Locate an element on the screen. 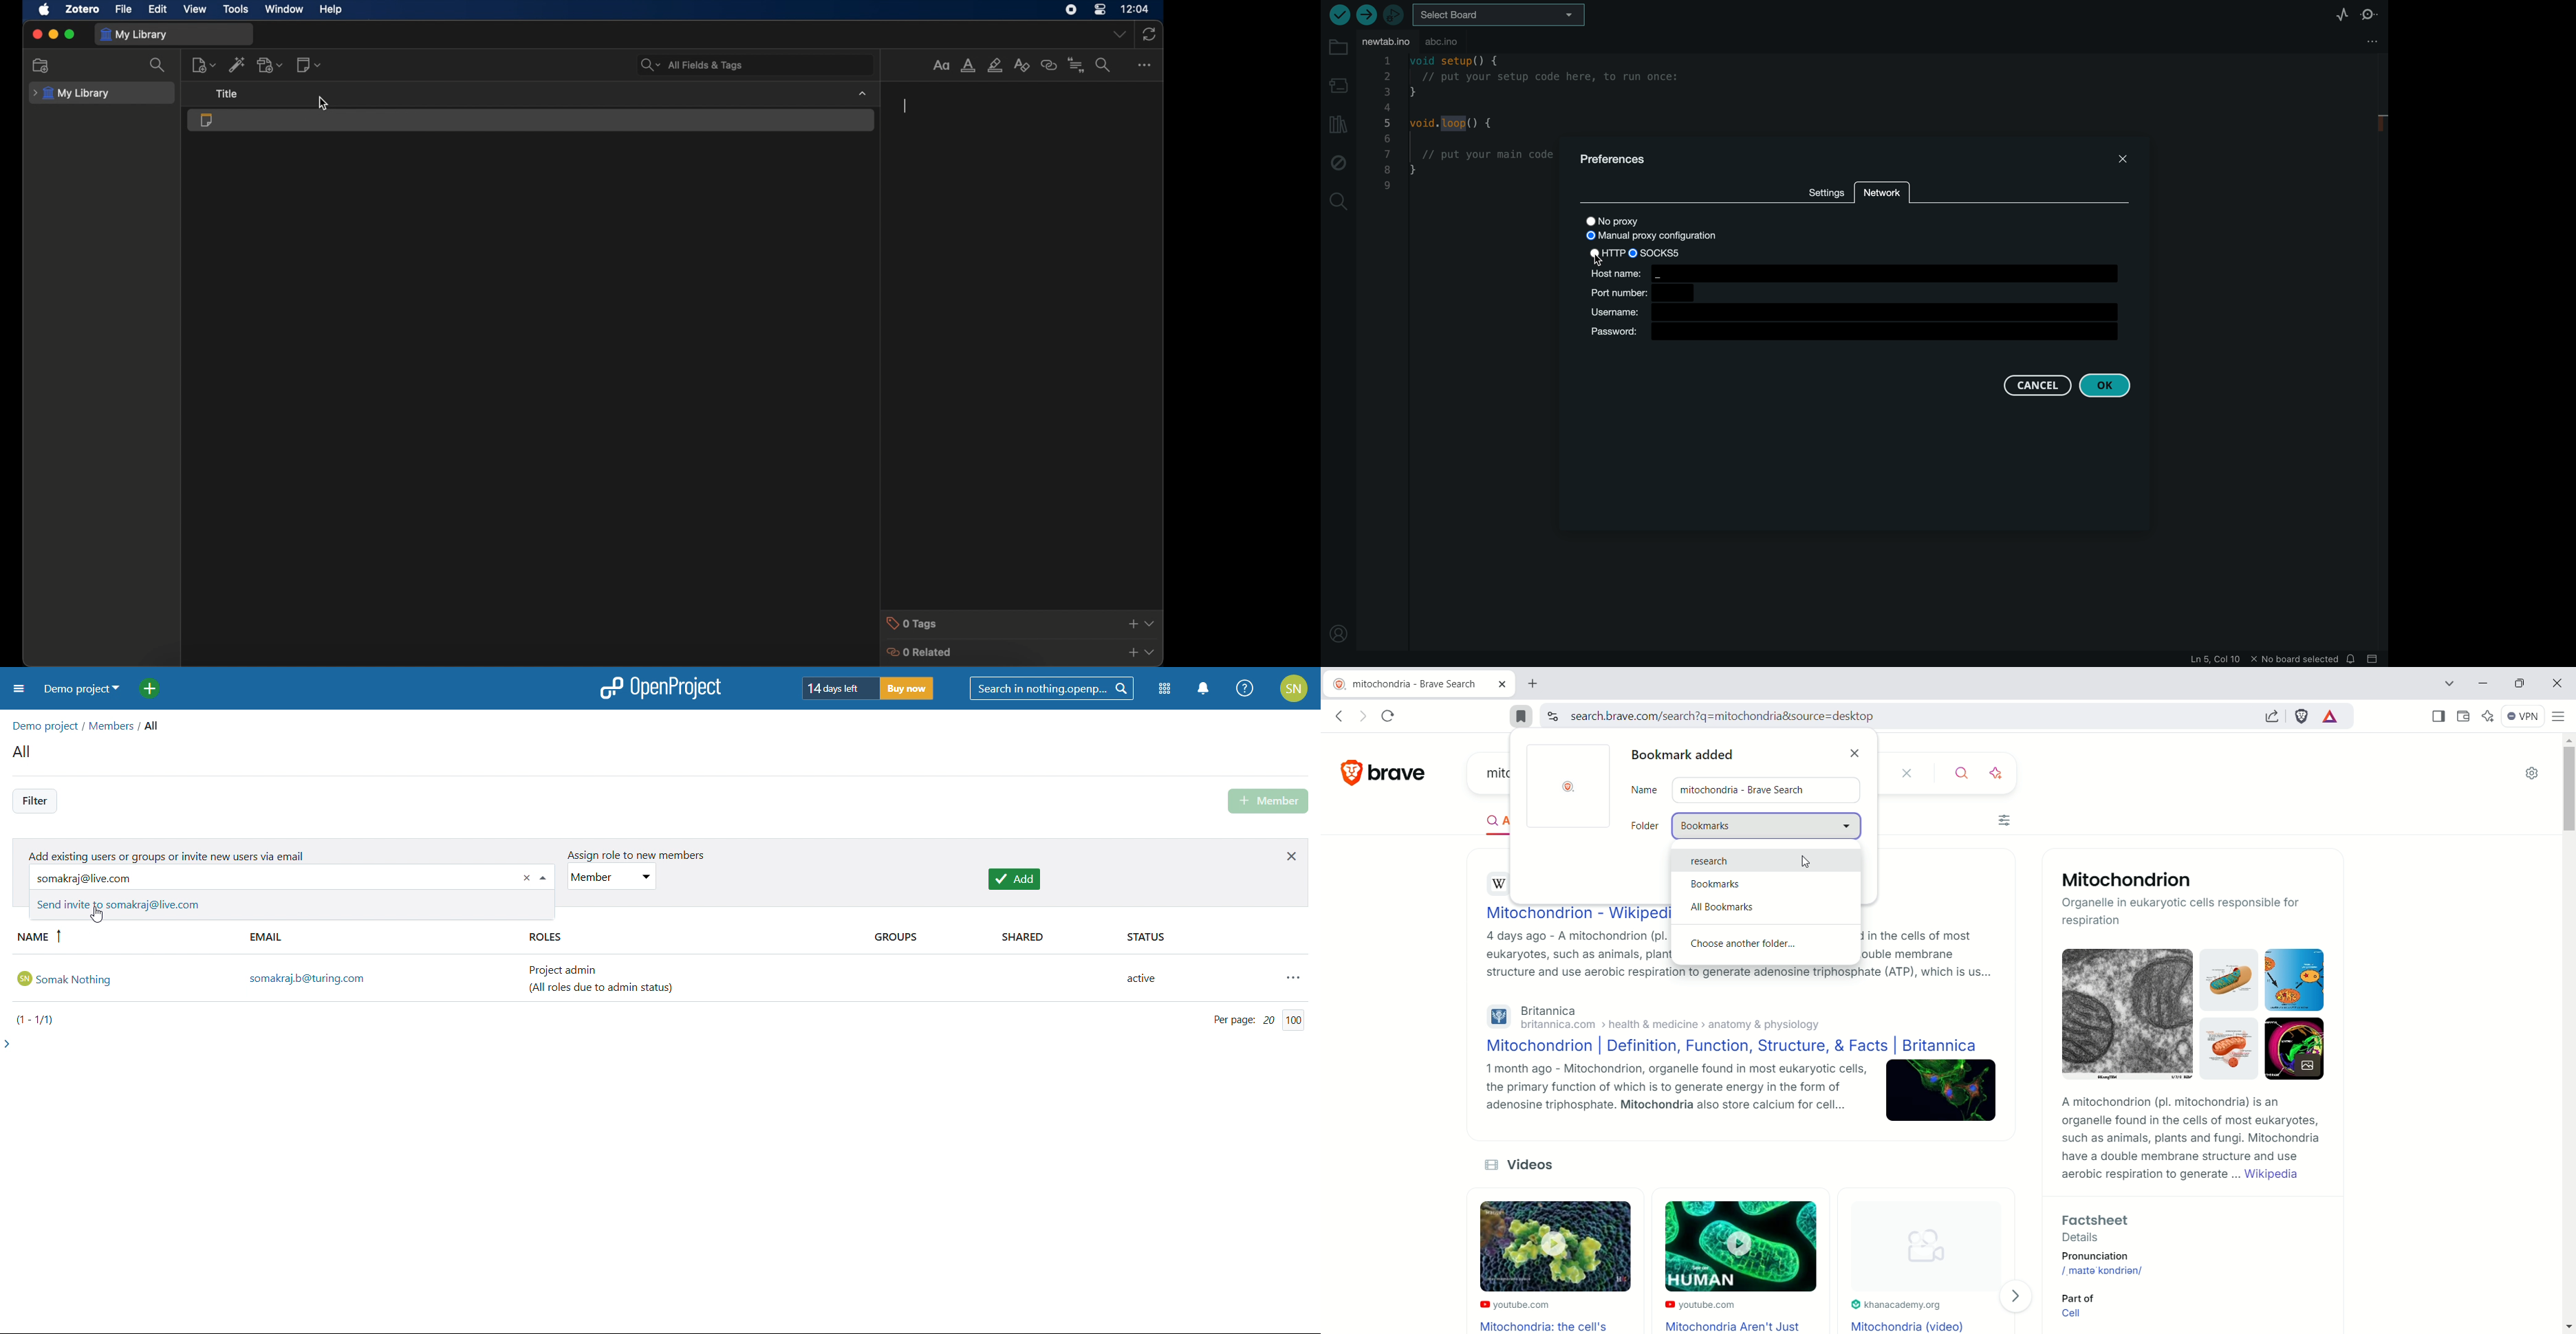  all is located at coordinates (25, 753).